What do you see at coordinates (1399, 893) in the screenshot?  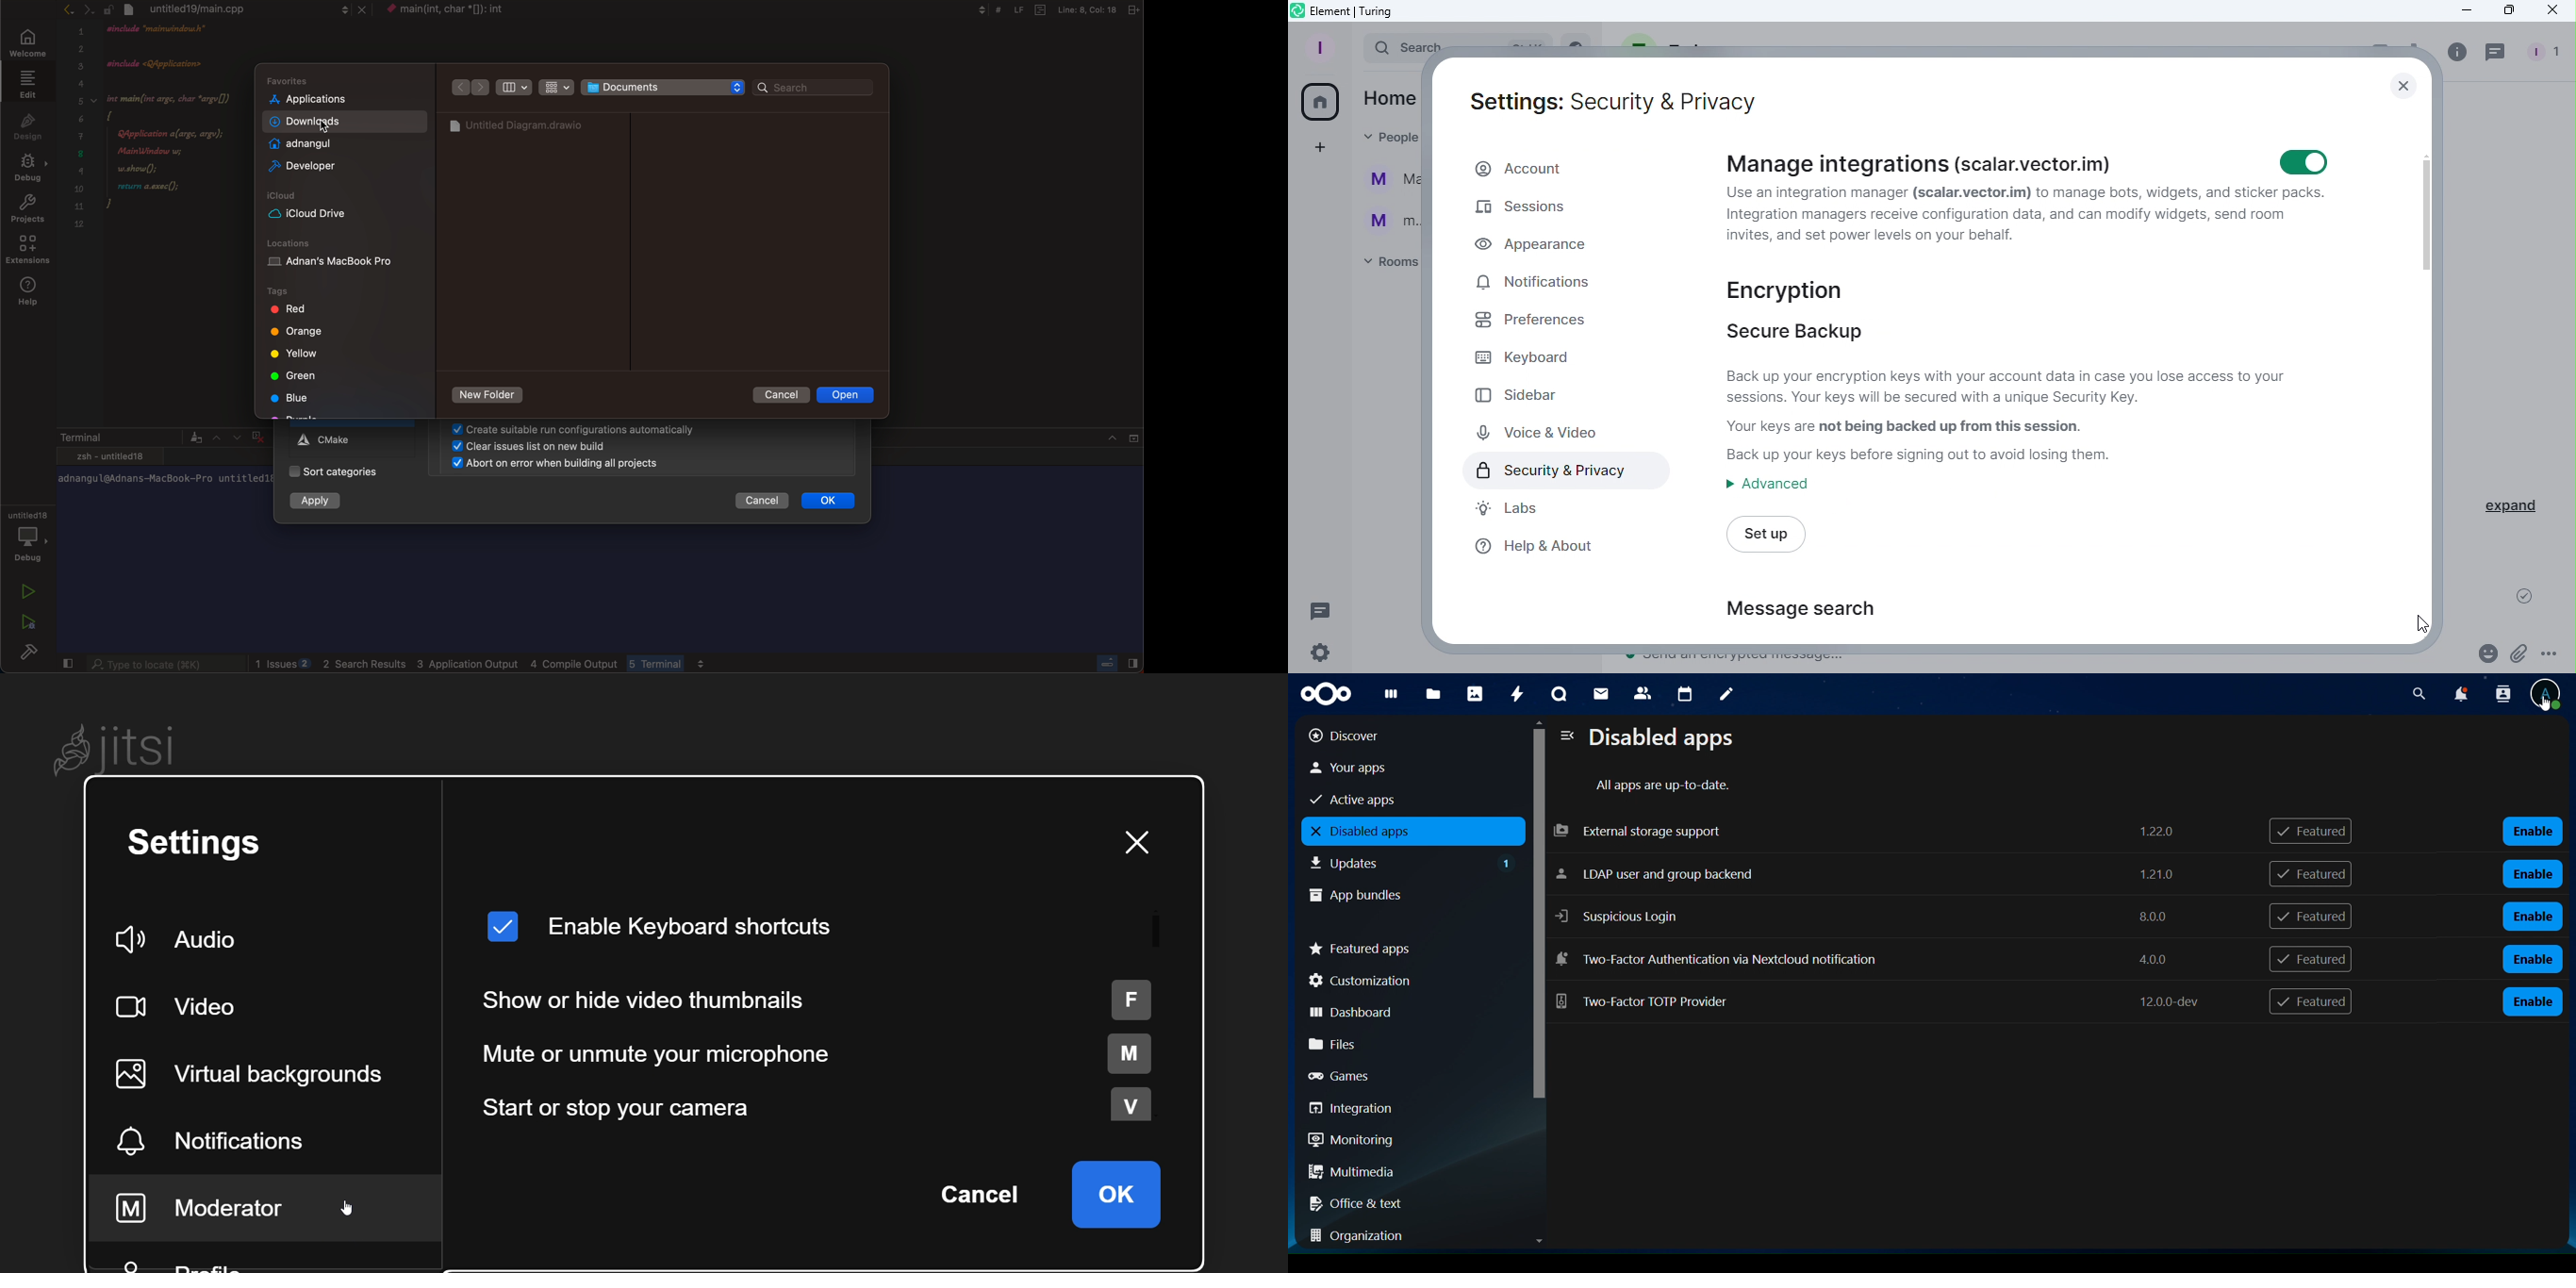 I see `app bundles` at bounding box center [1399, 893].